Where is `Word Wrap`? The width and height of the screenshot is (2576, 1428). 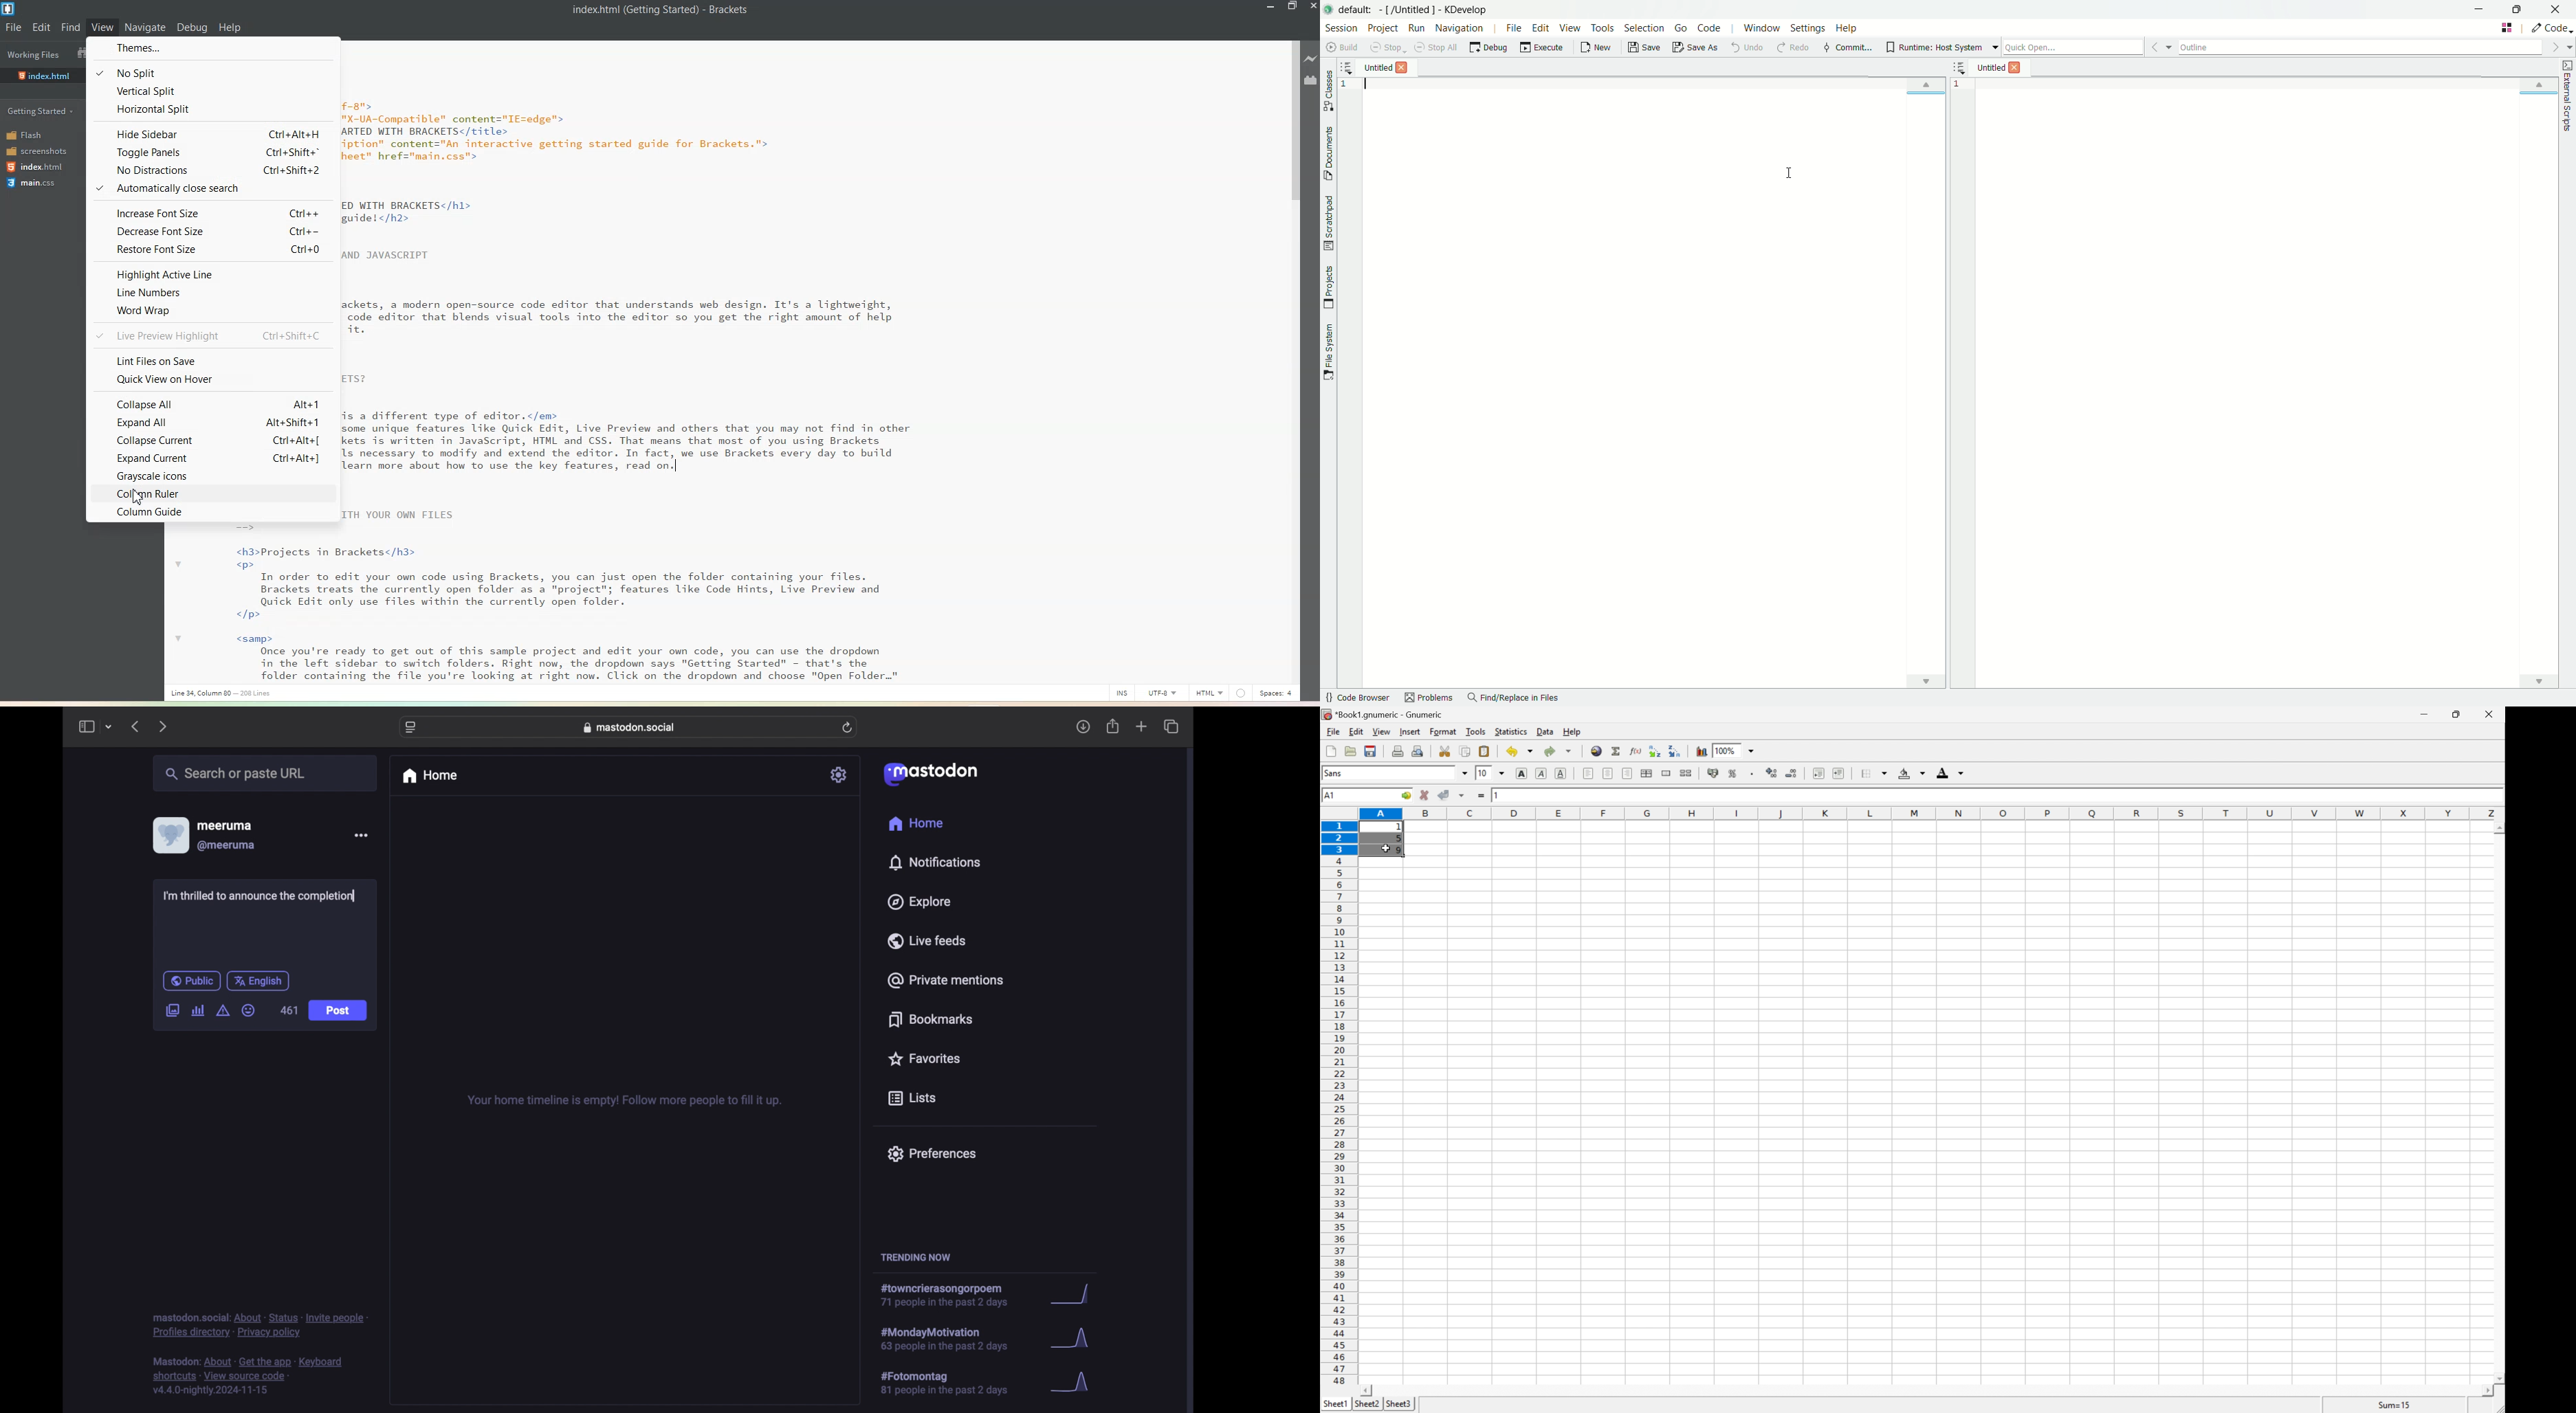 Word Wrap is located at coordinates (211, 311).